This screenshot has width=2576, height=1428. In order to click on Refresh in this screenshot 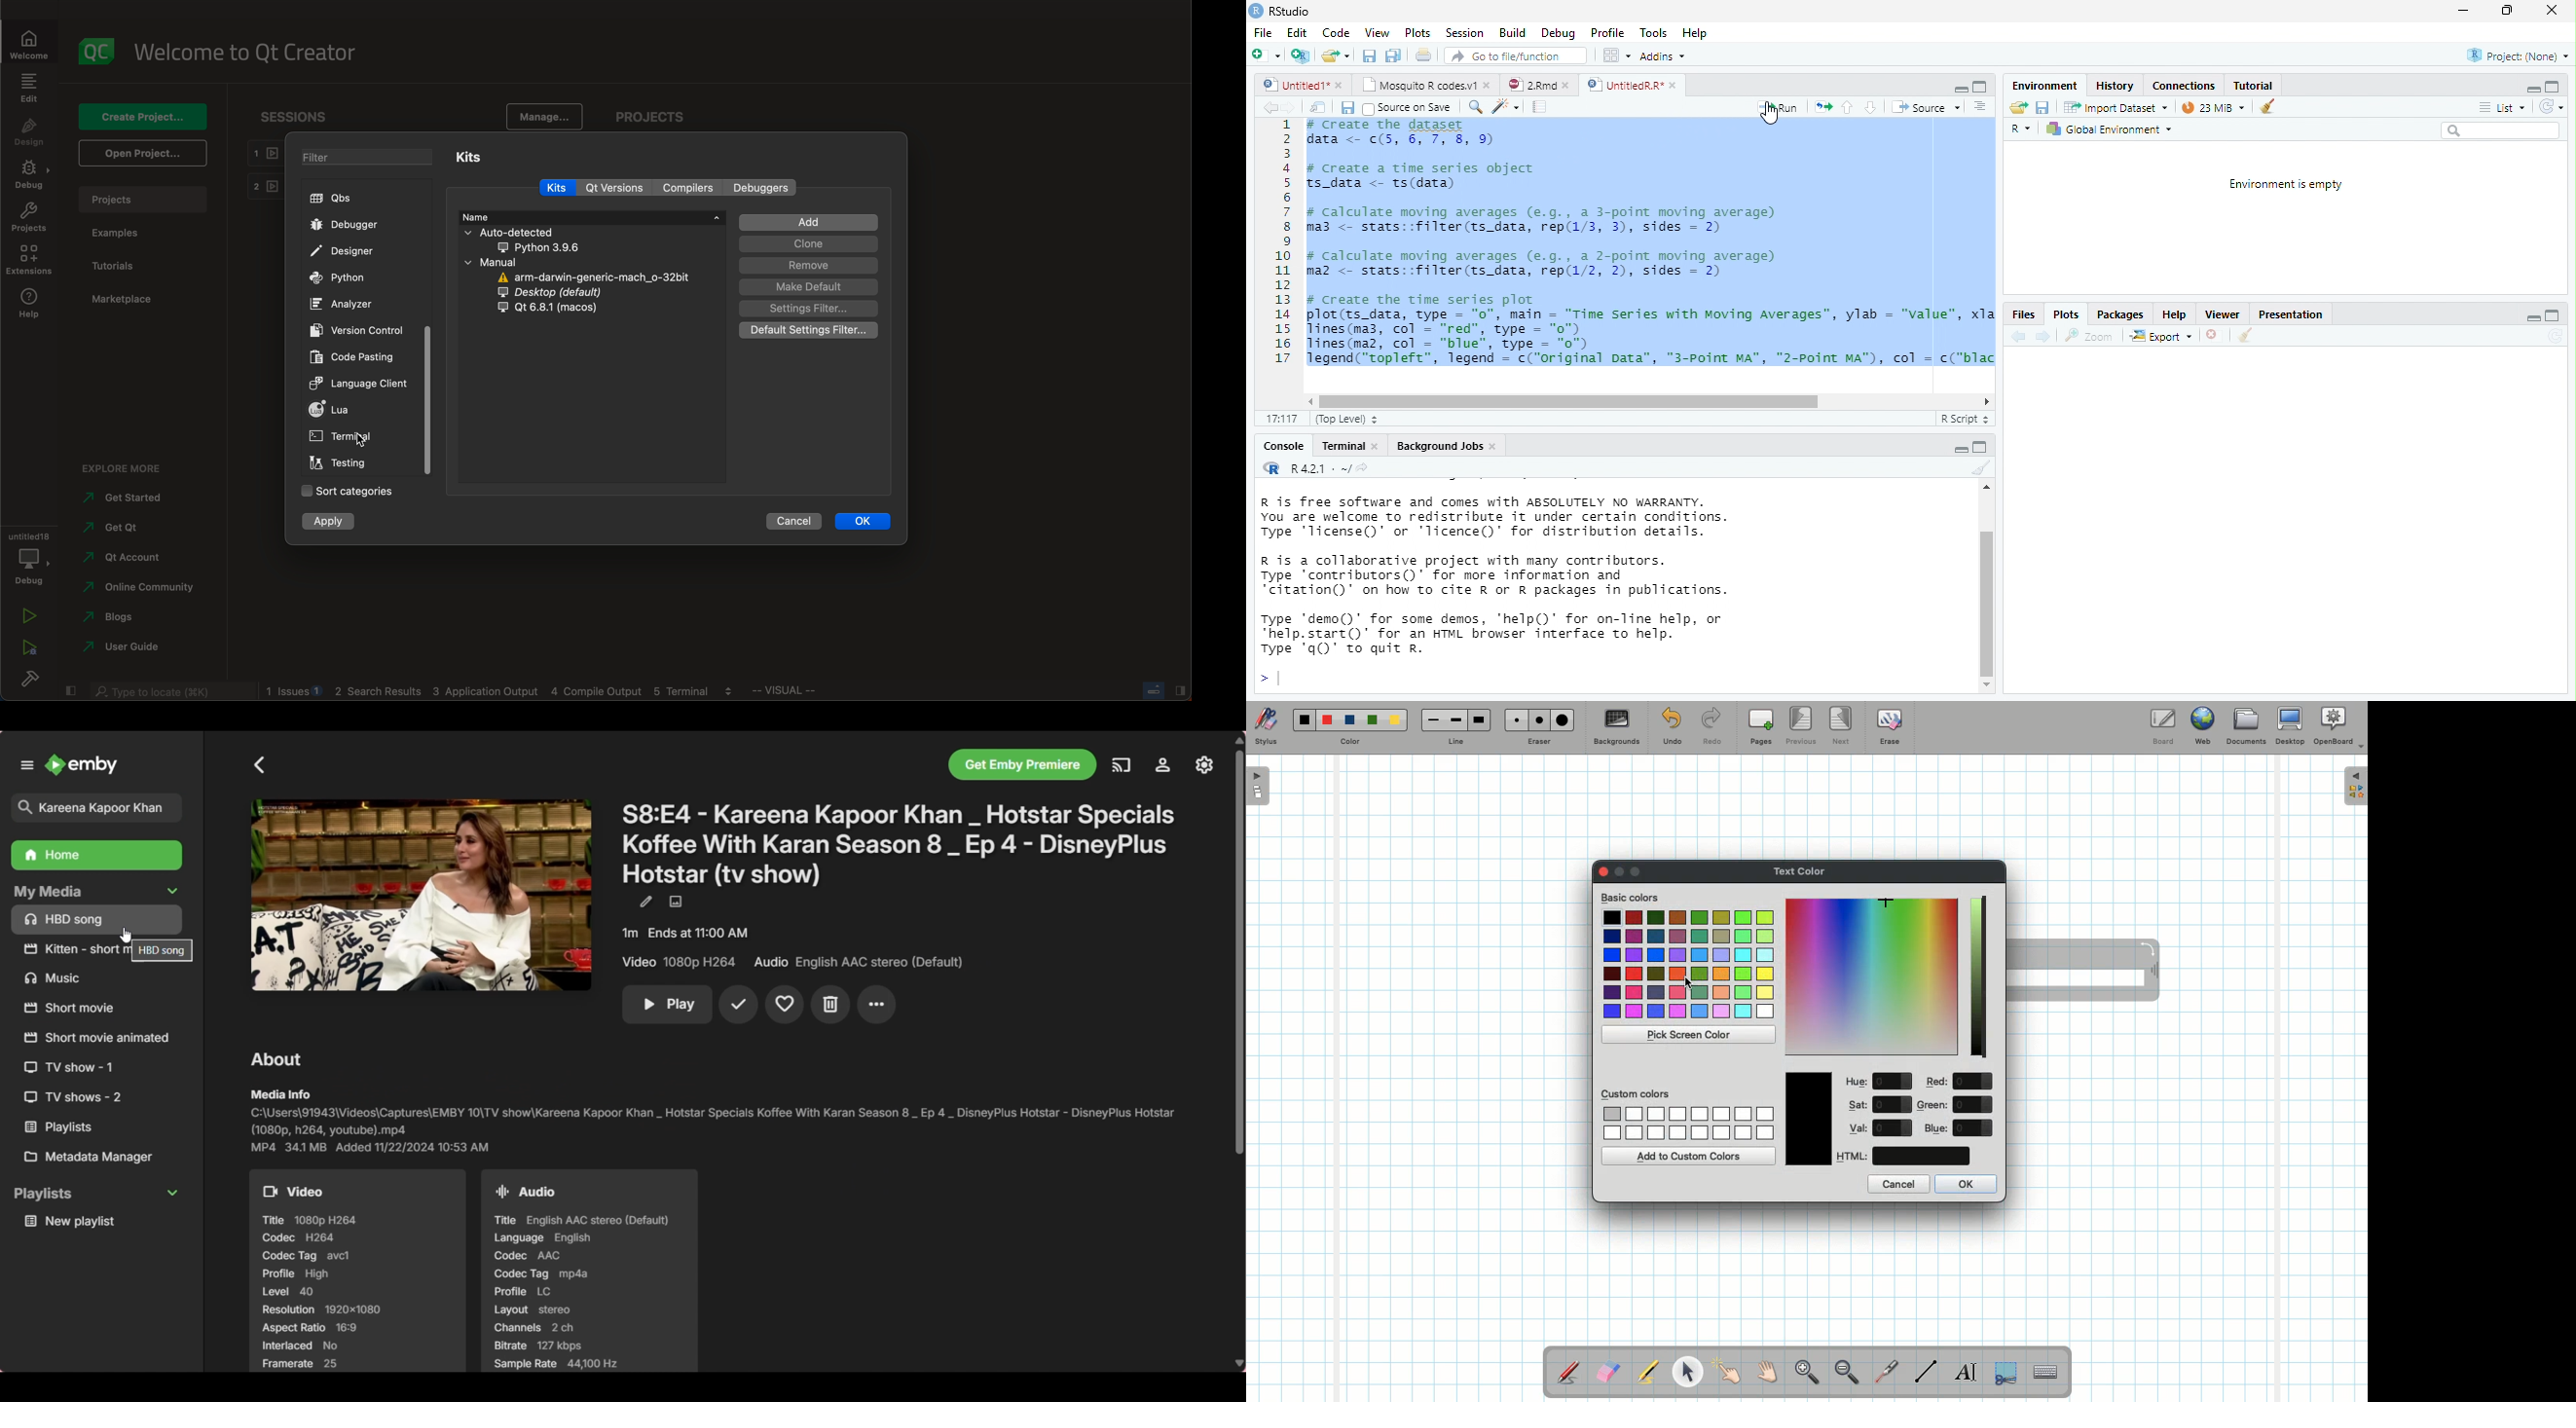, I will do `click(2552, 107)`.